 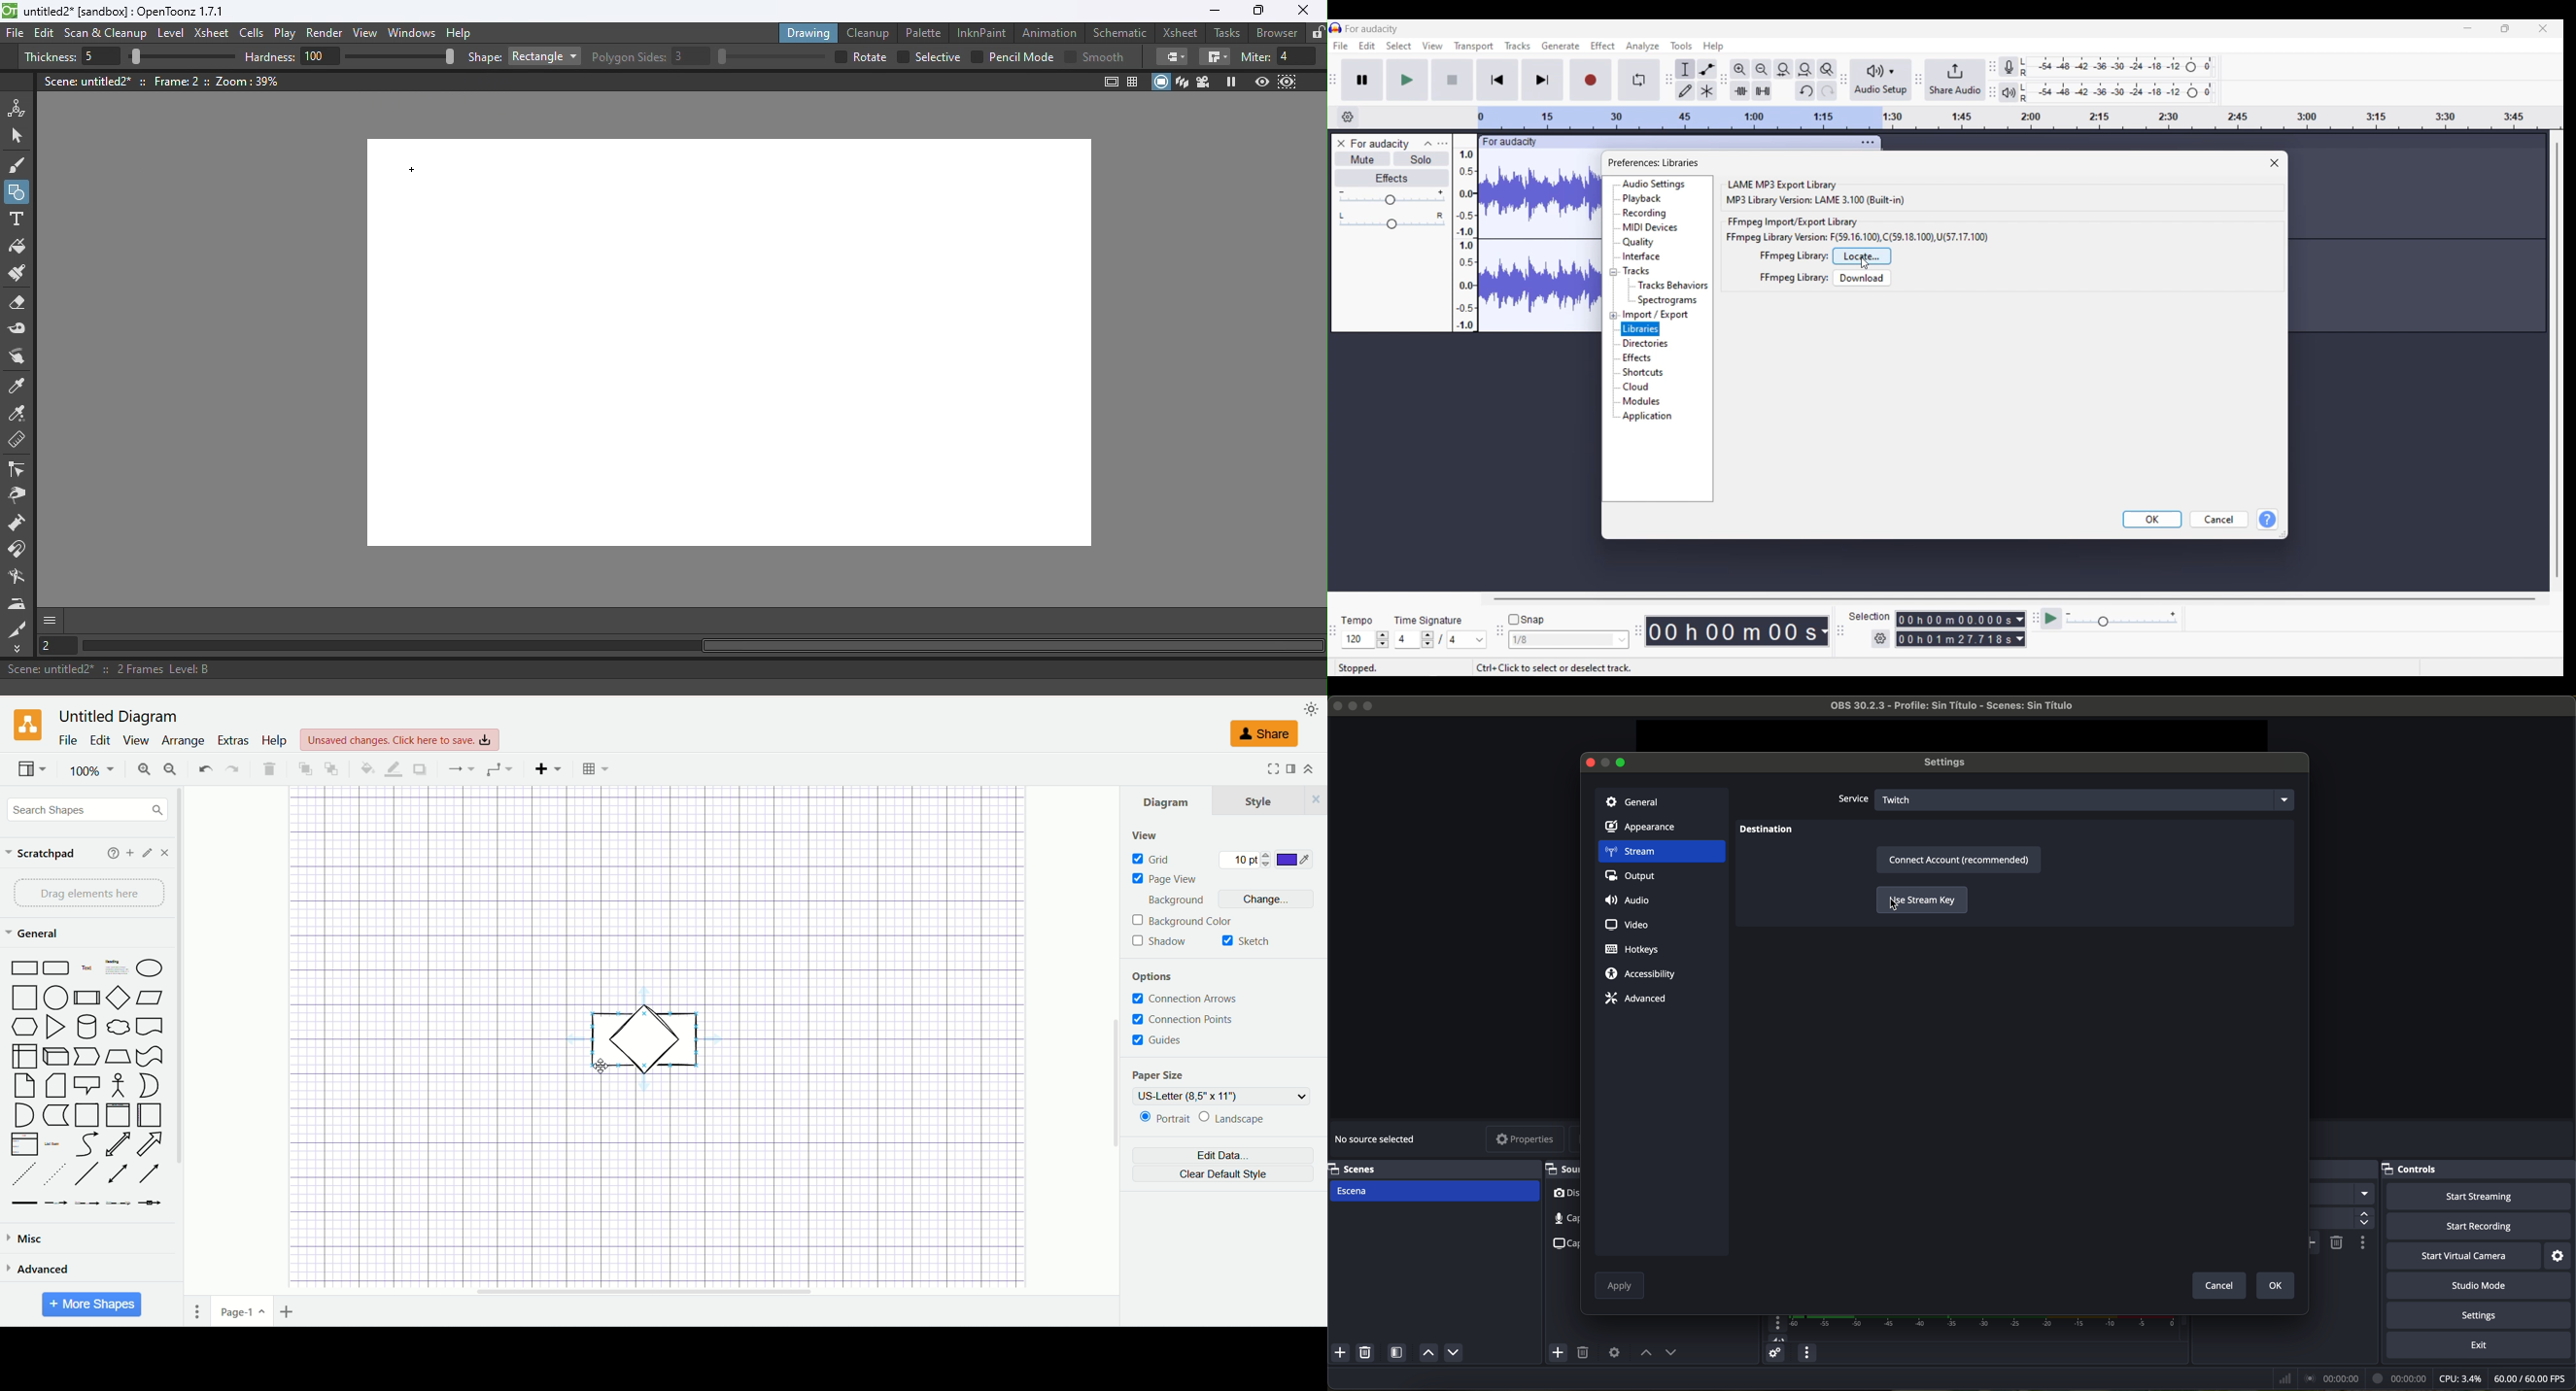 What do you see at coordinates (152, 1144) in the screenshot?
I see `arrow` at bounding box center [152, 1144].